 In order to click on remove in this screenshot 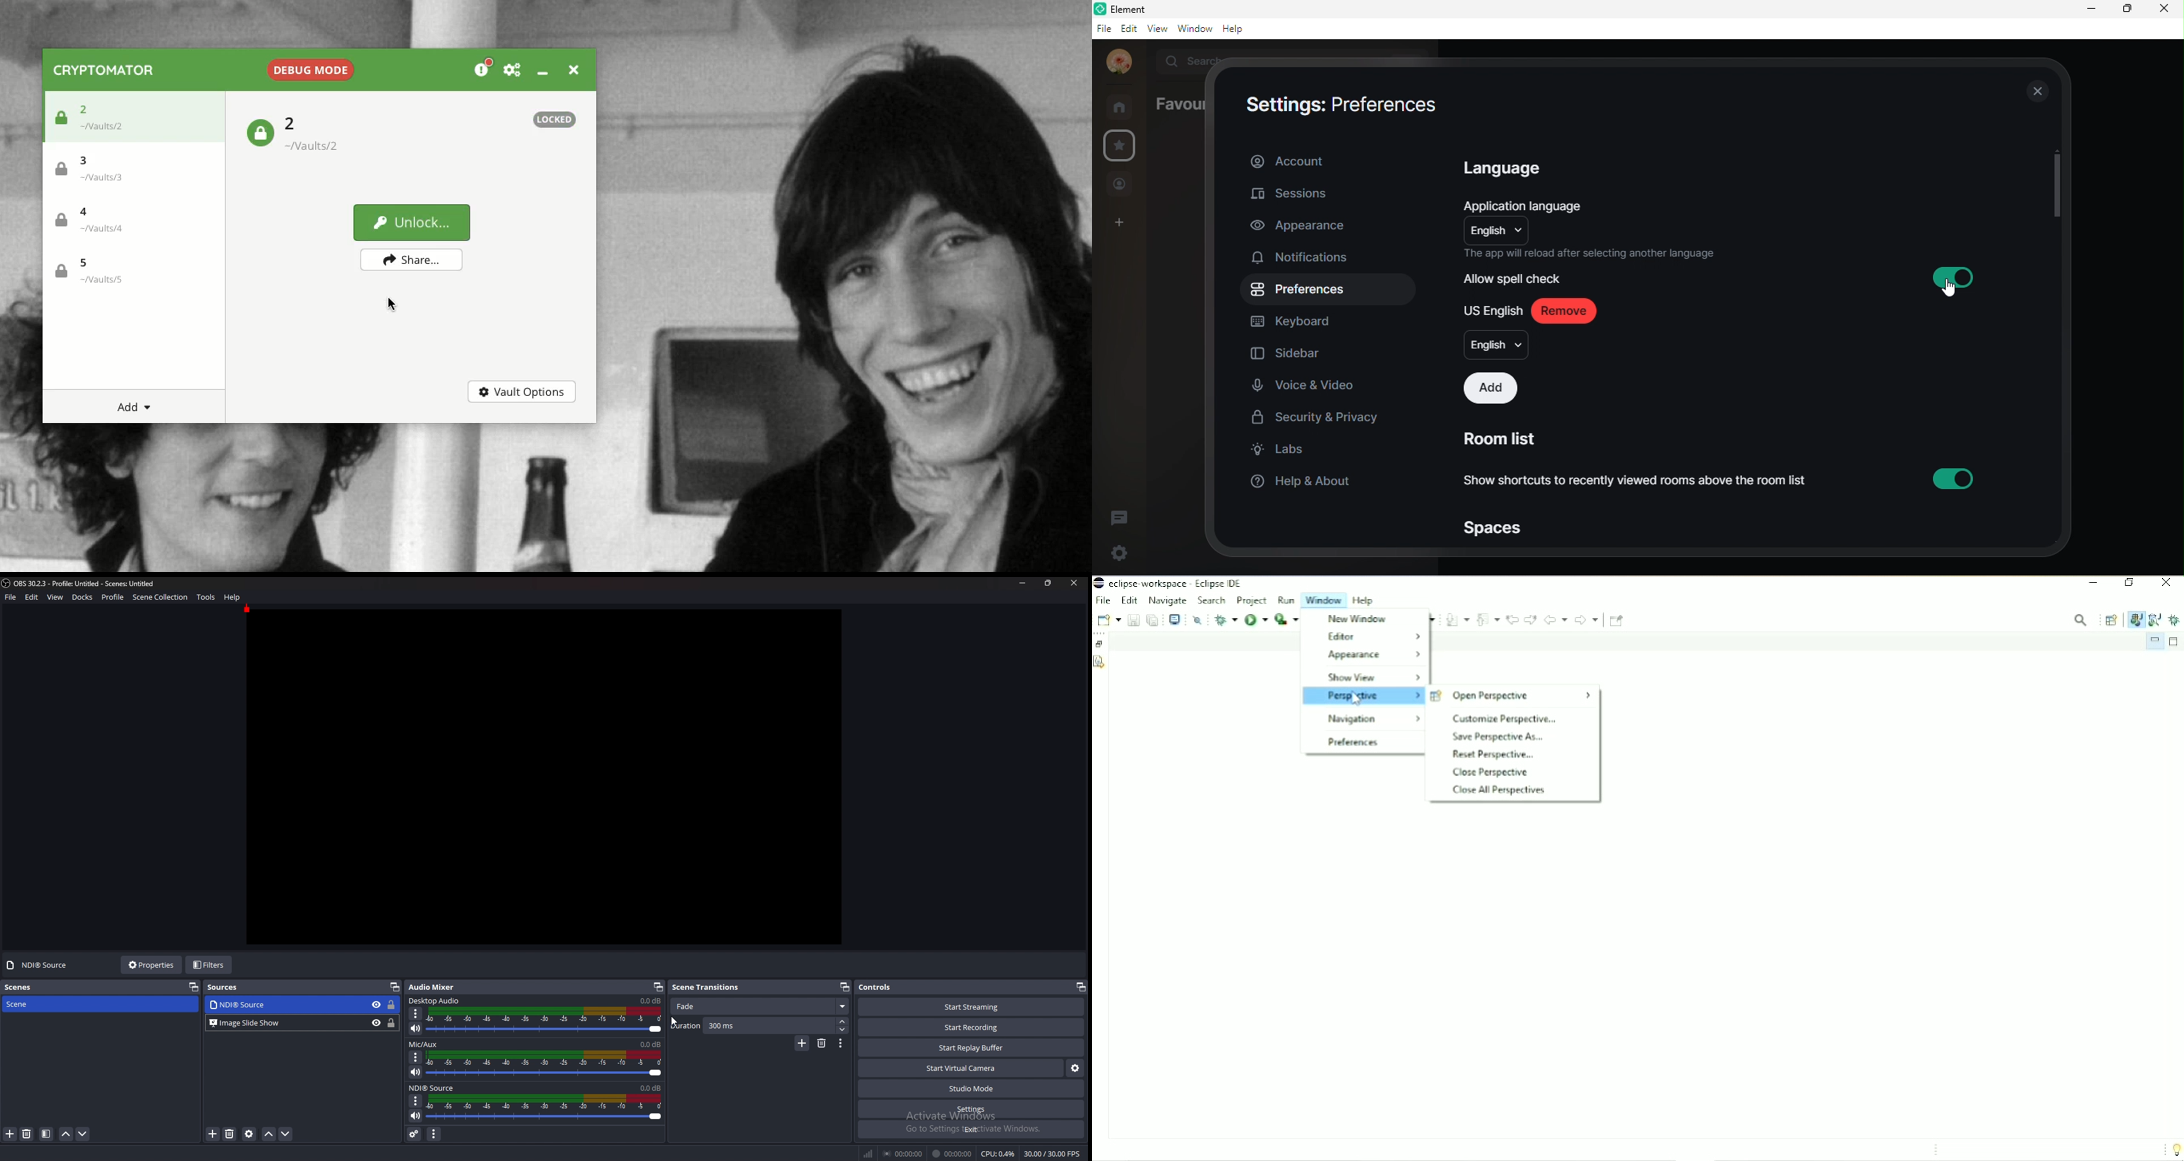, I will do `click(1564, 310)`.